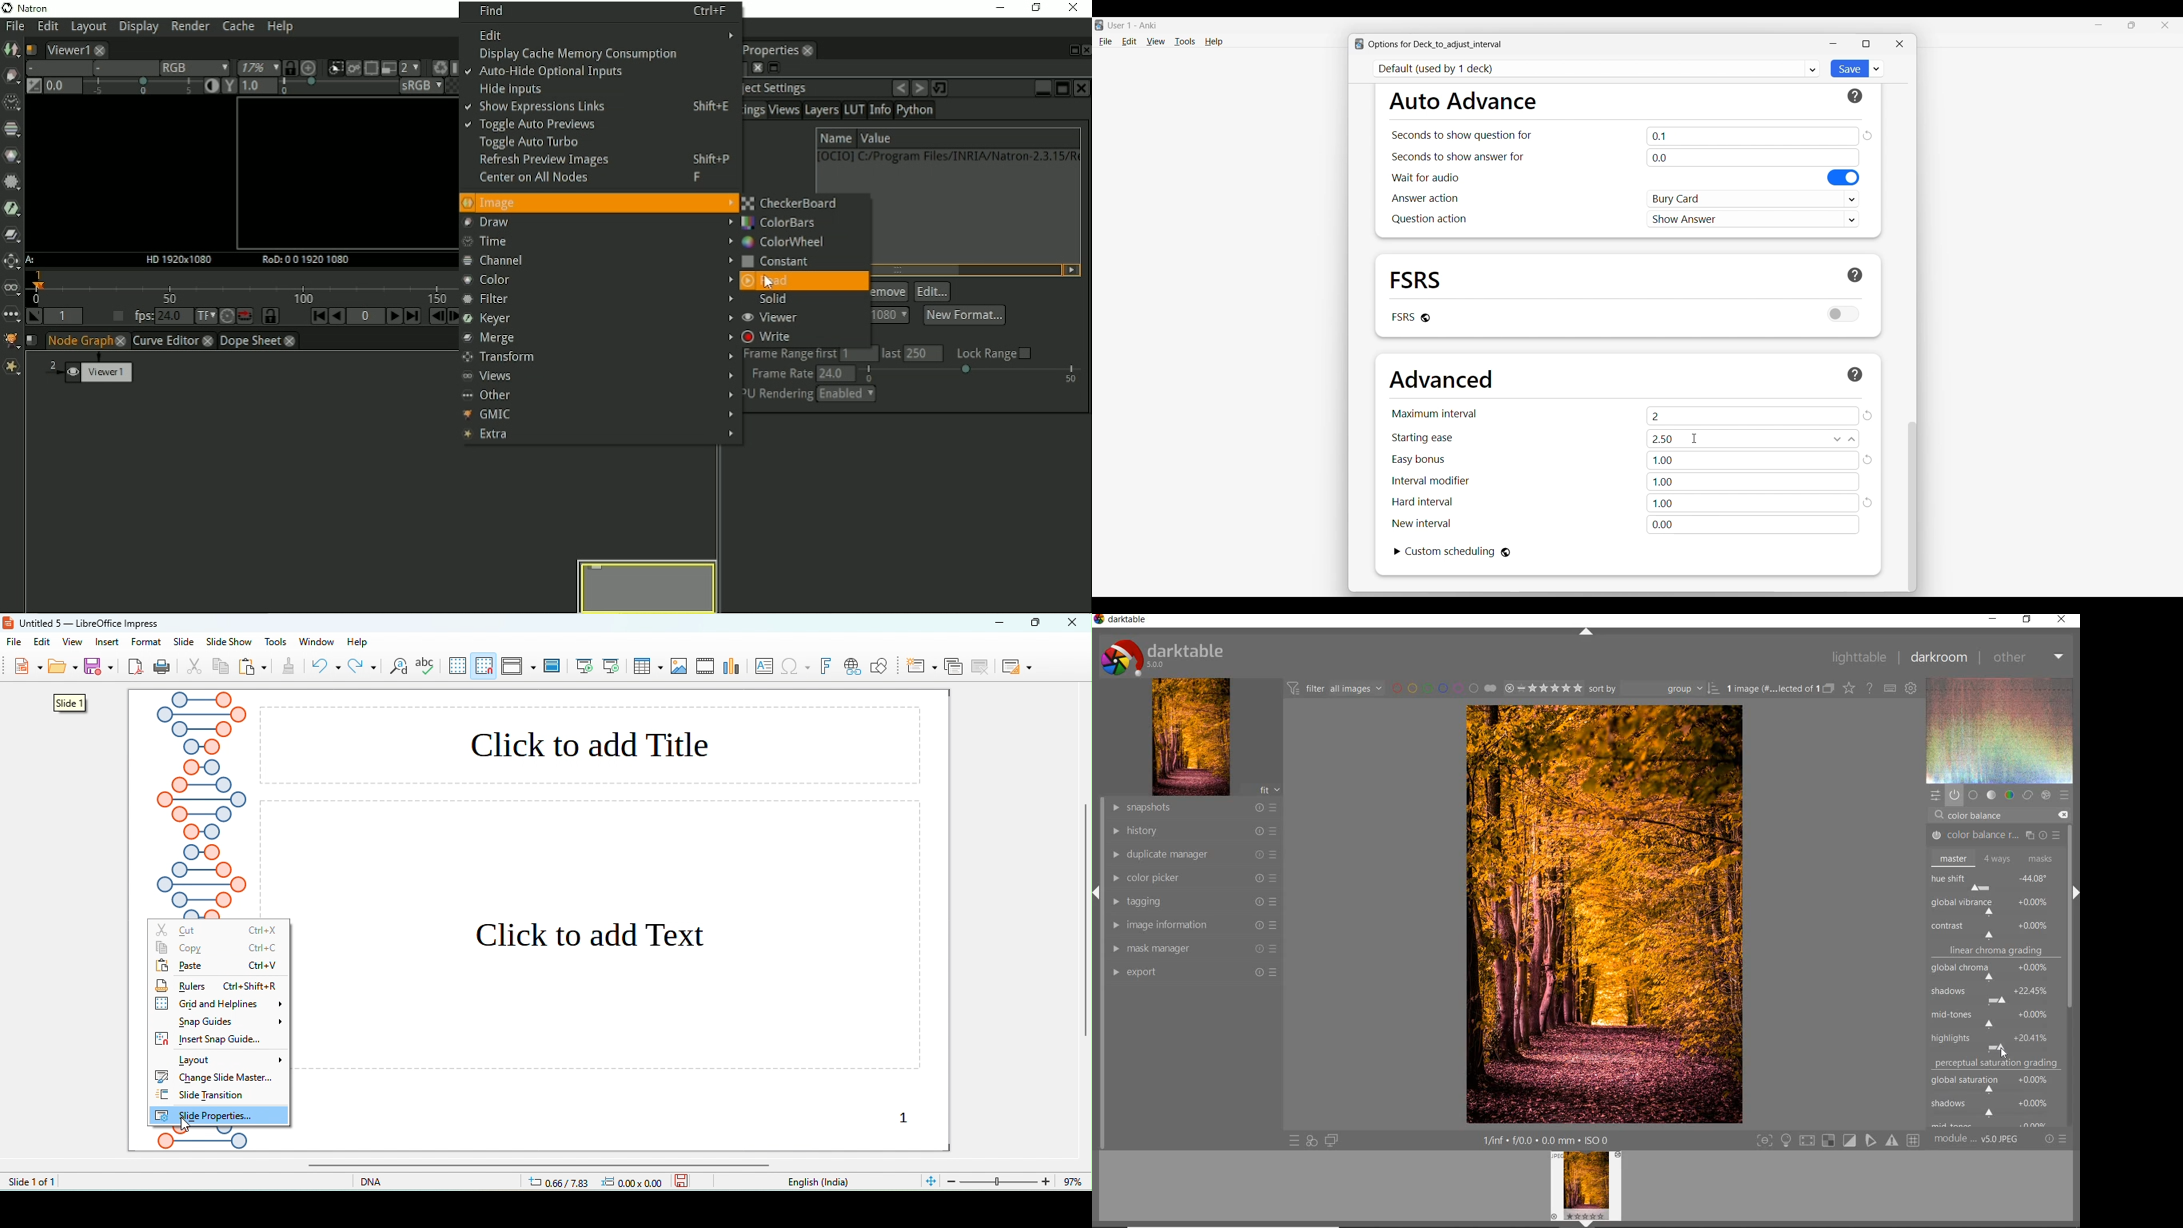 The width and height of the screenshot is (2184, 1232). What do you see at coordinates (1999, 730) in the screenshot?
I see `wave form` at bounding box center [1999, 730].